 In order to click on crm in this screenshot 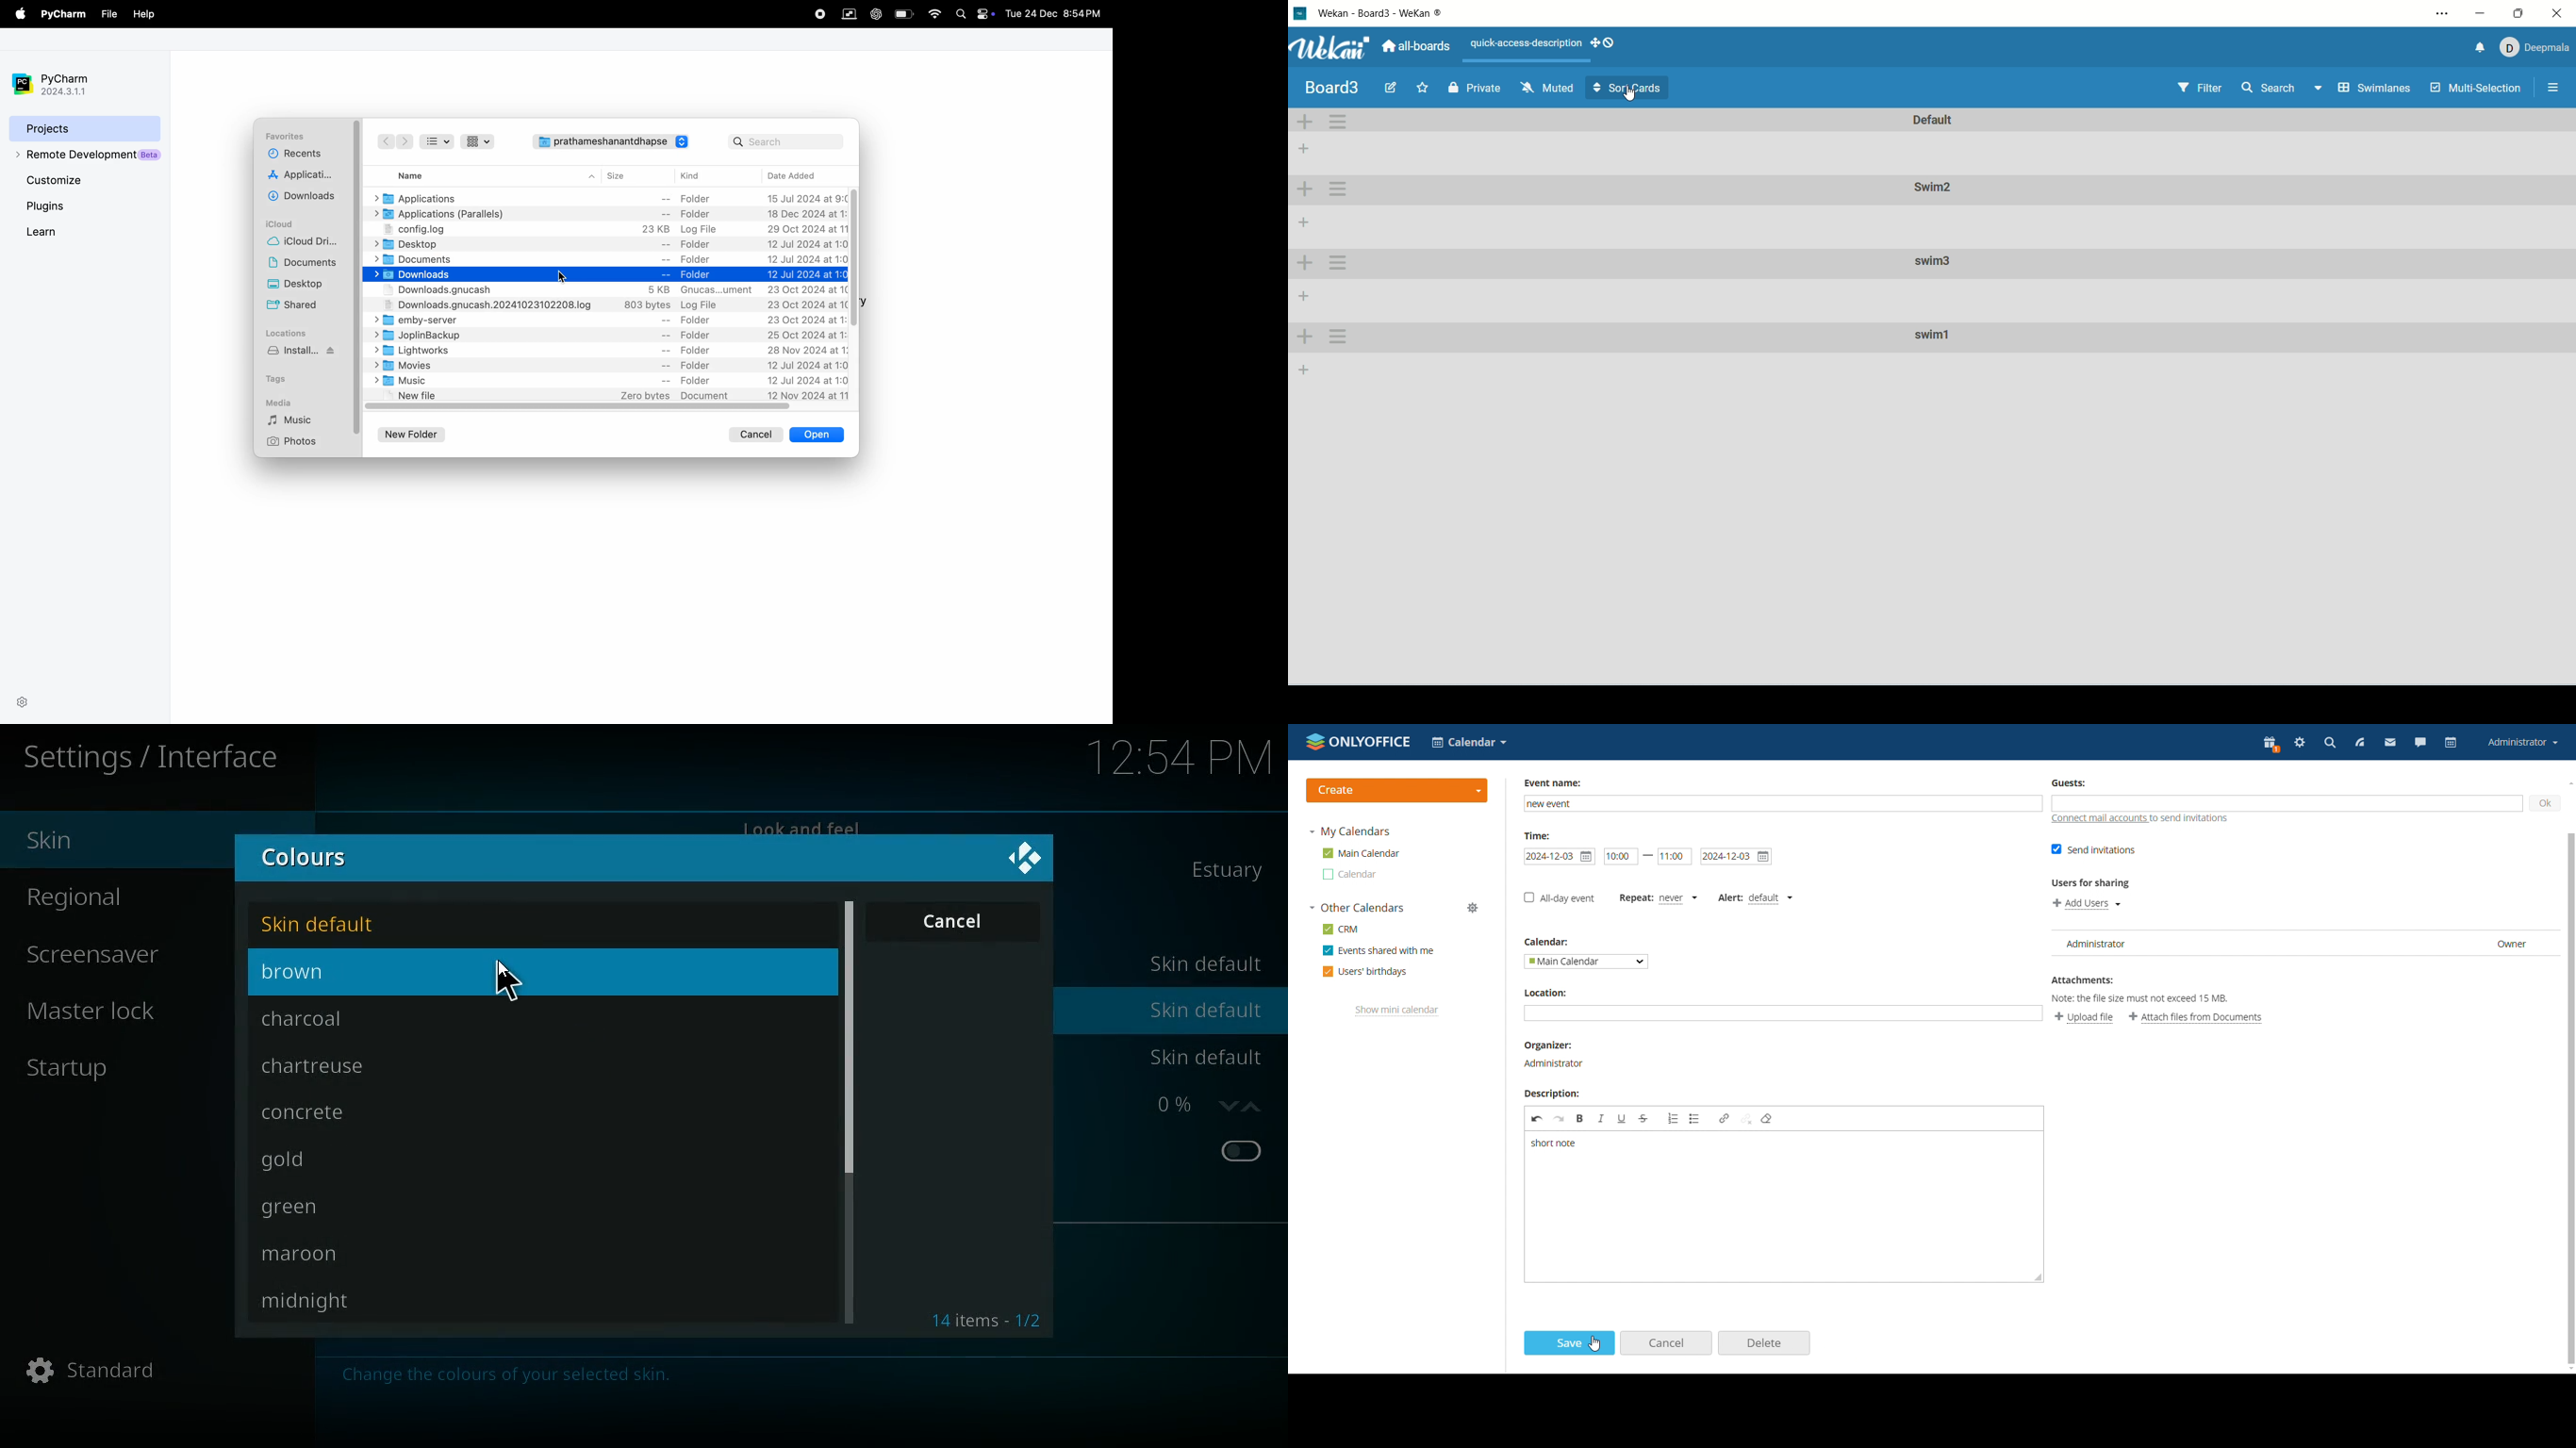, I will do `click(1341, 929)`.